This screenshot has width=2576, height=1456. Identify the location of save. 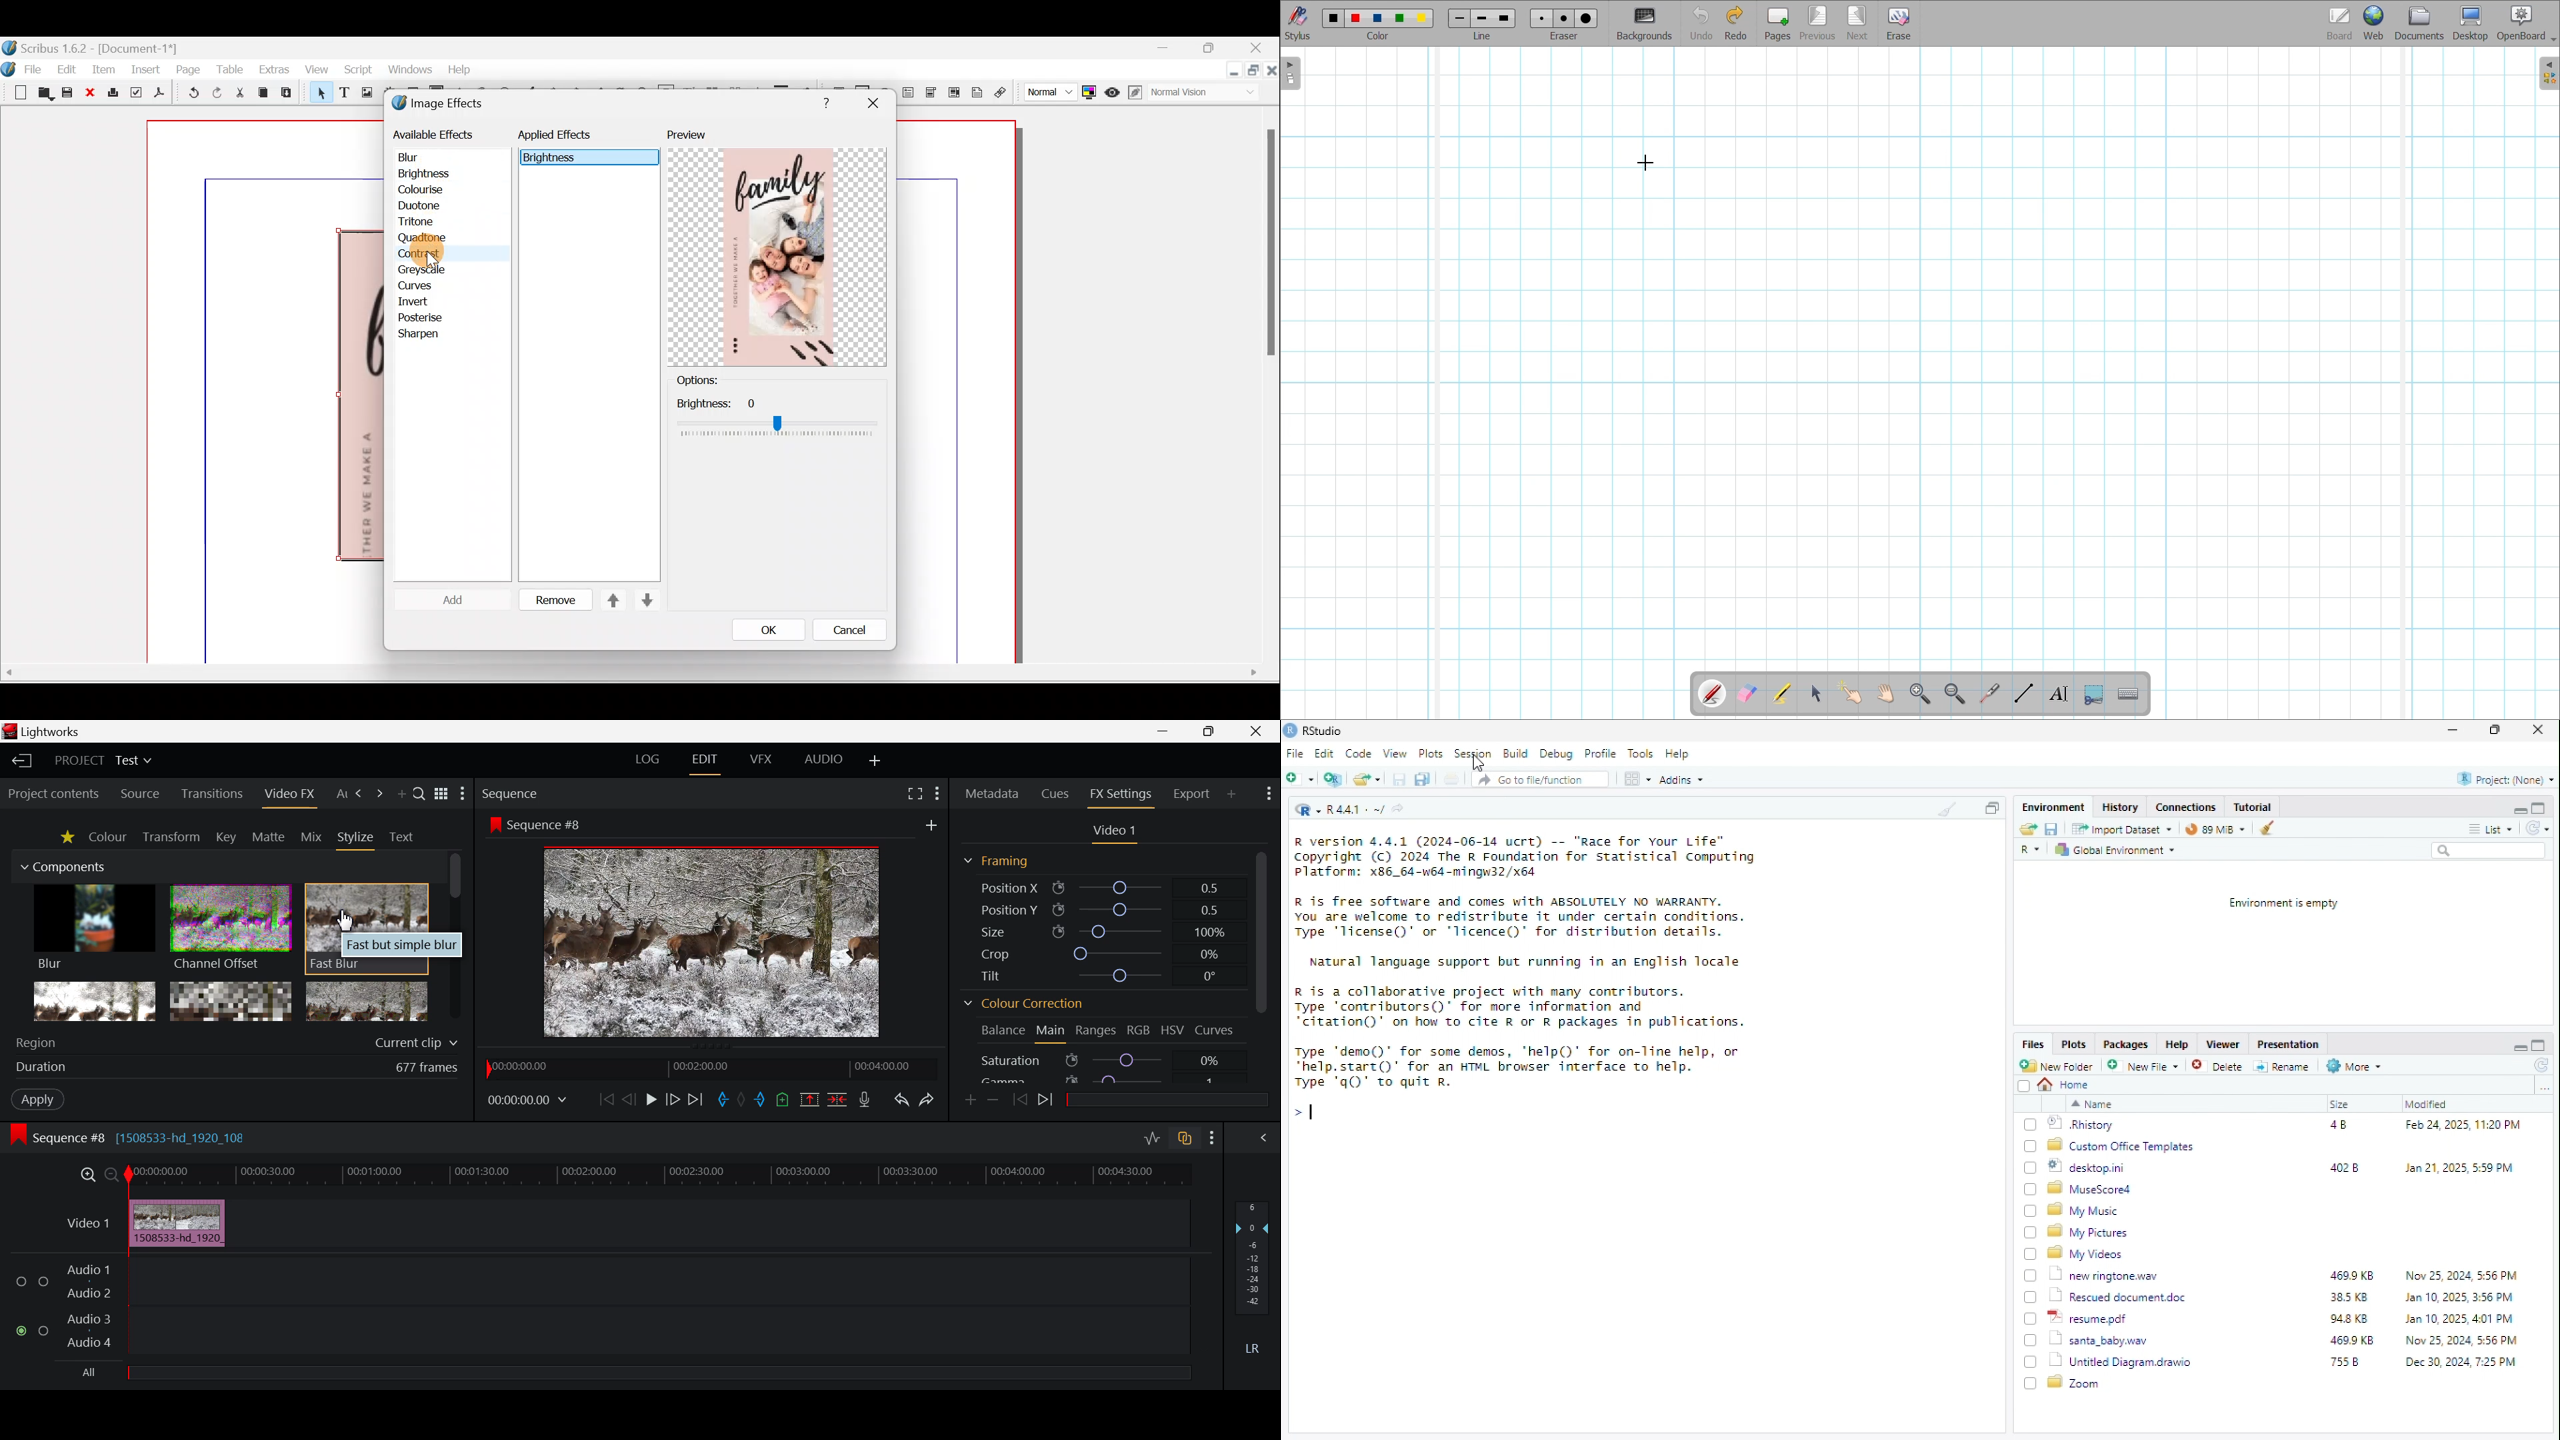
(1399, 779).